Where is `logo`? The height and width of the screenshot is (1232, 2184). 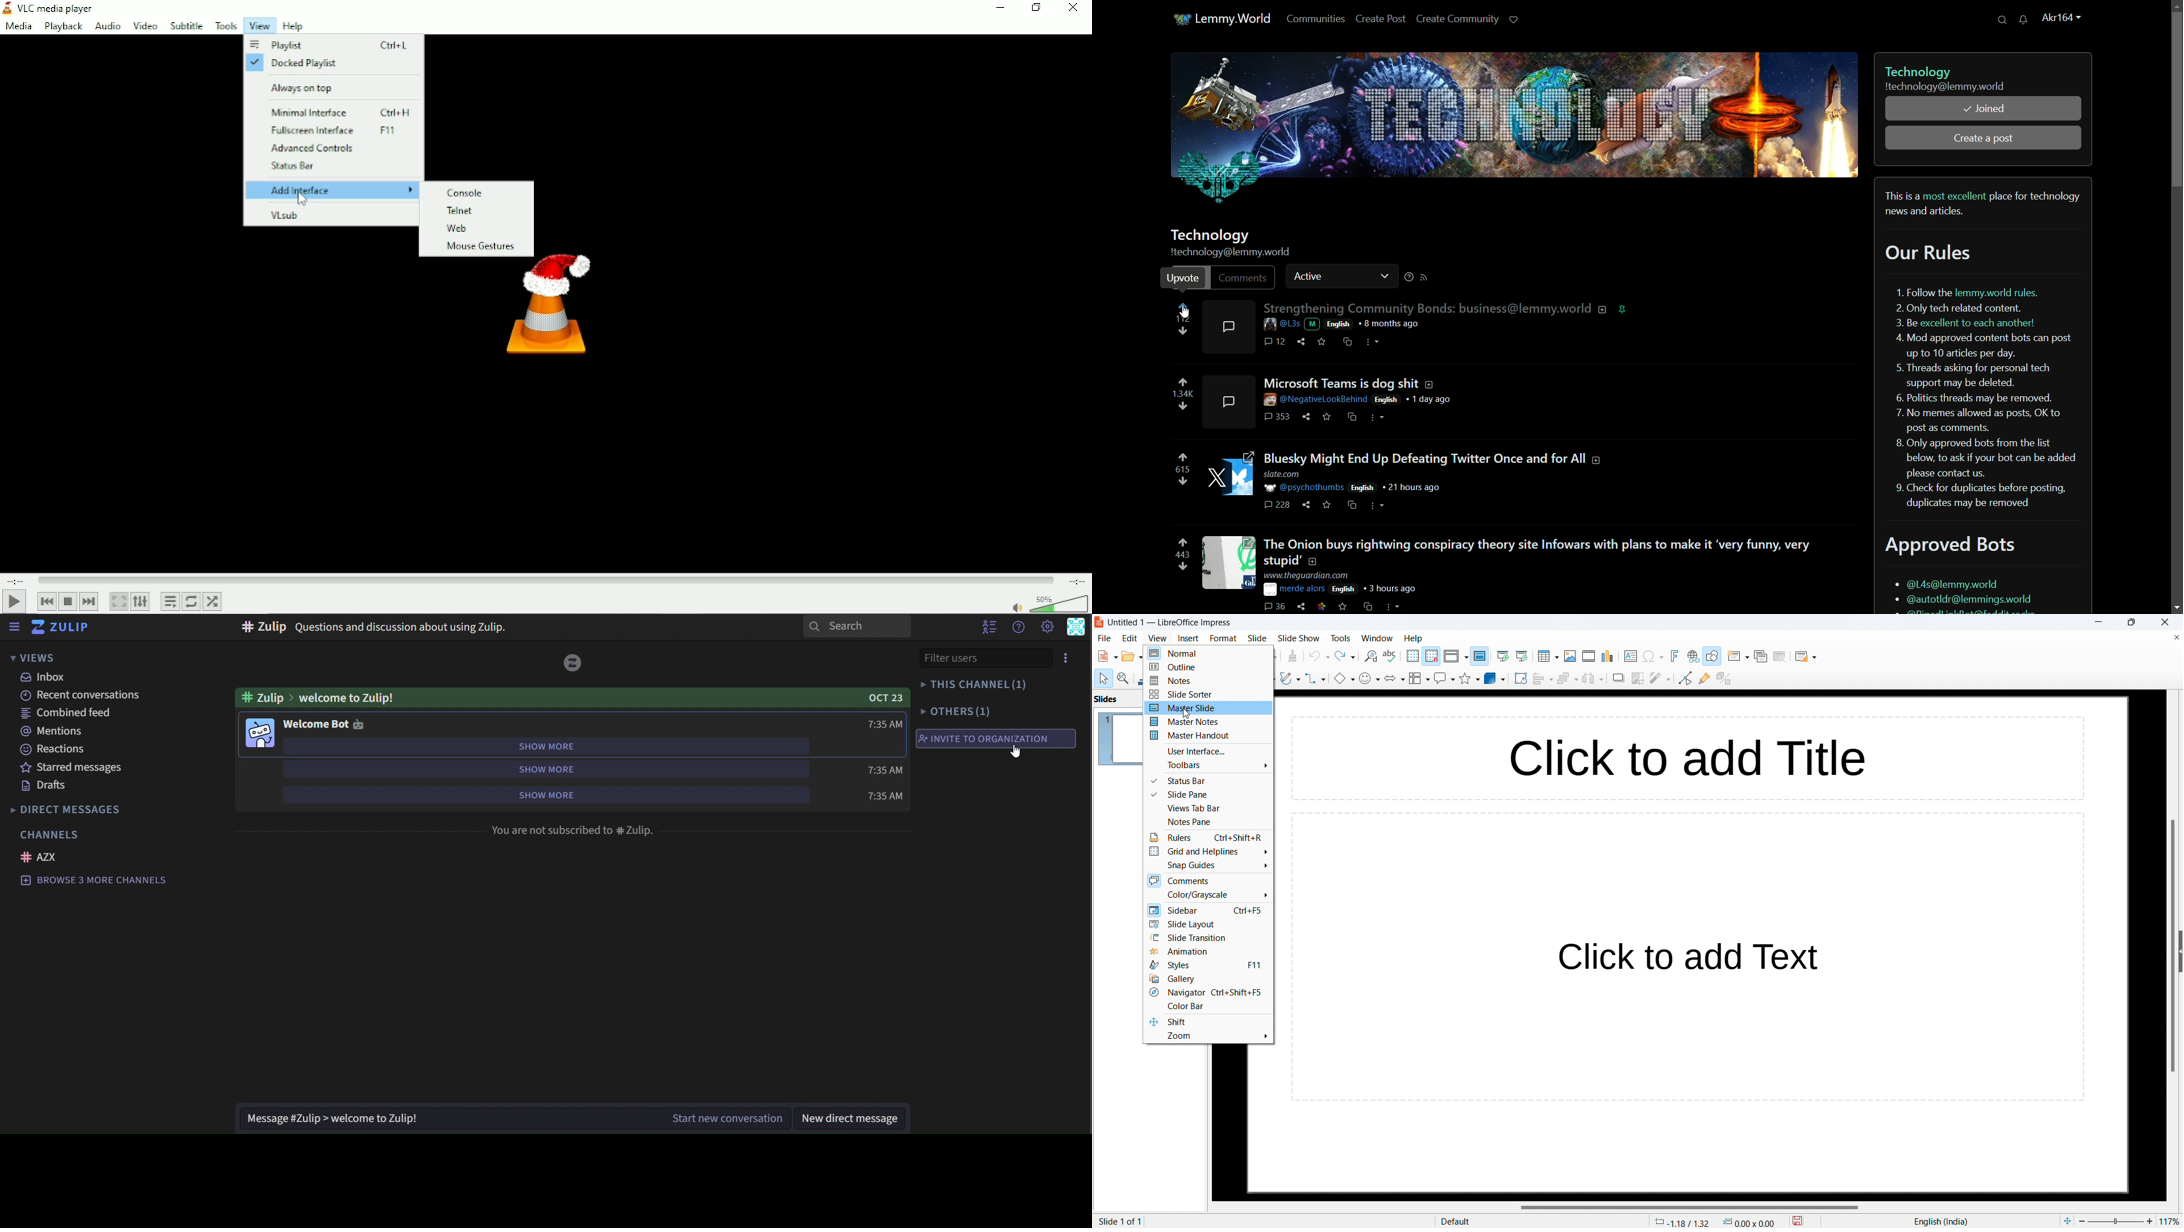 logo is located at coordinates (1099, 623).